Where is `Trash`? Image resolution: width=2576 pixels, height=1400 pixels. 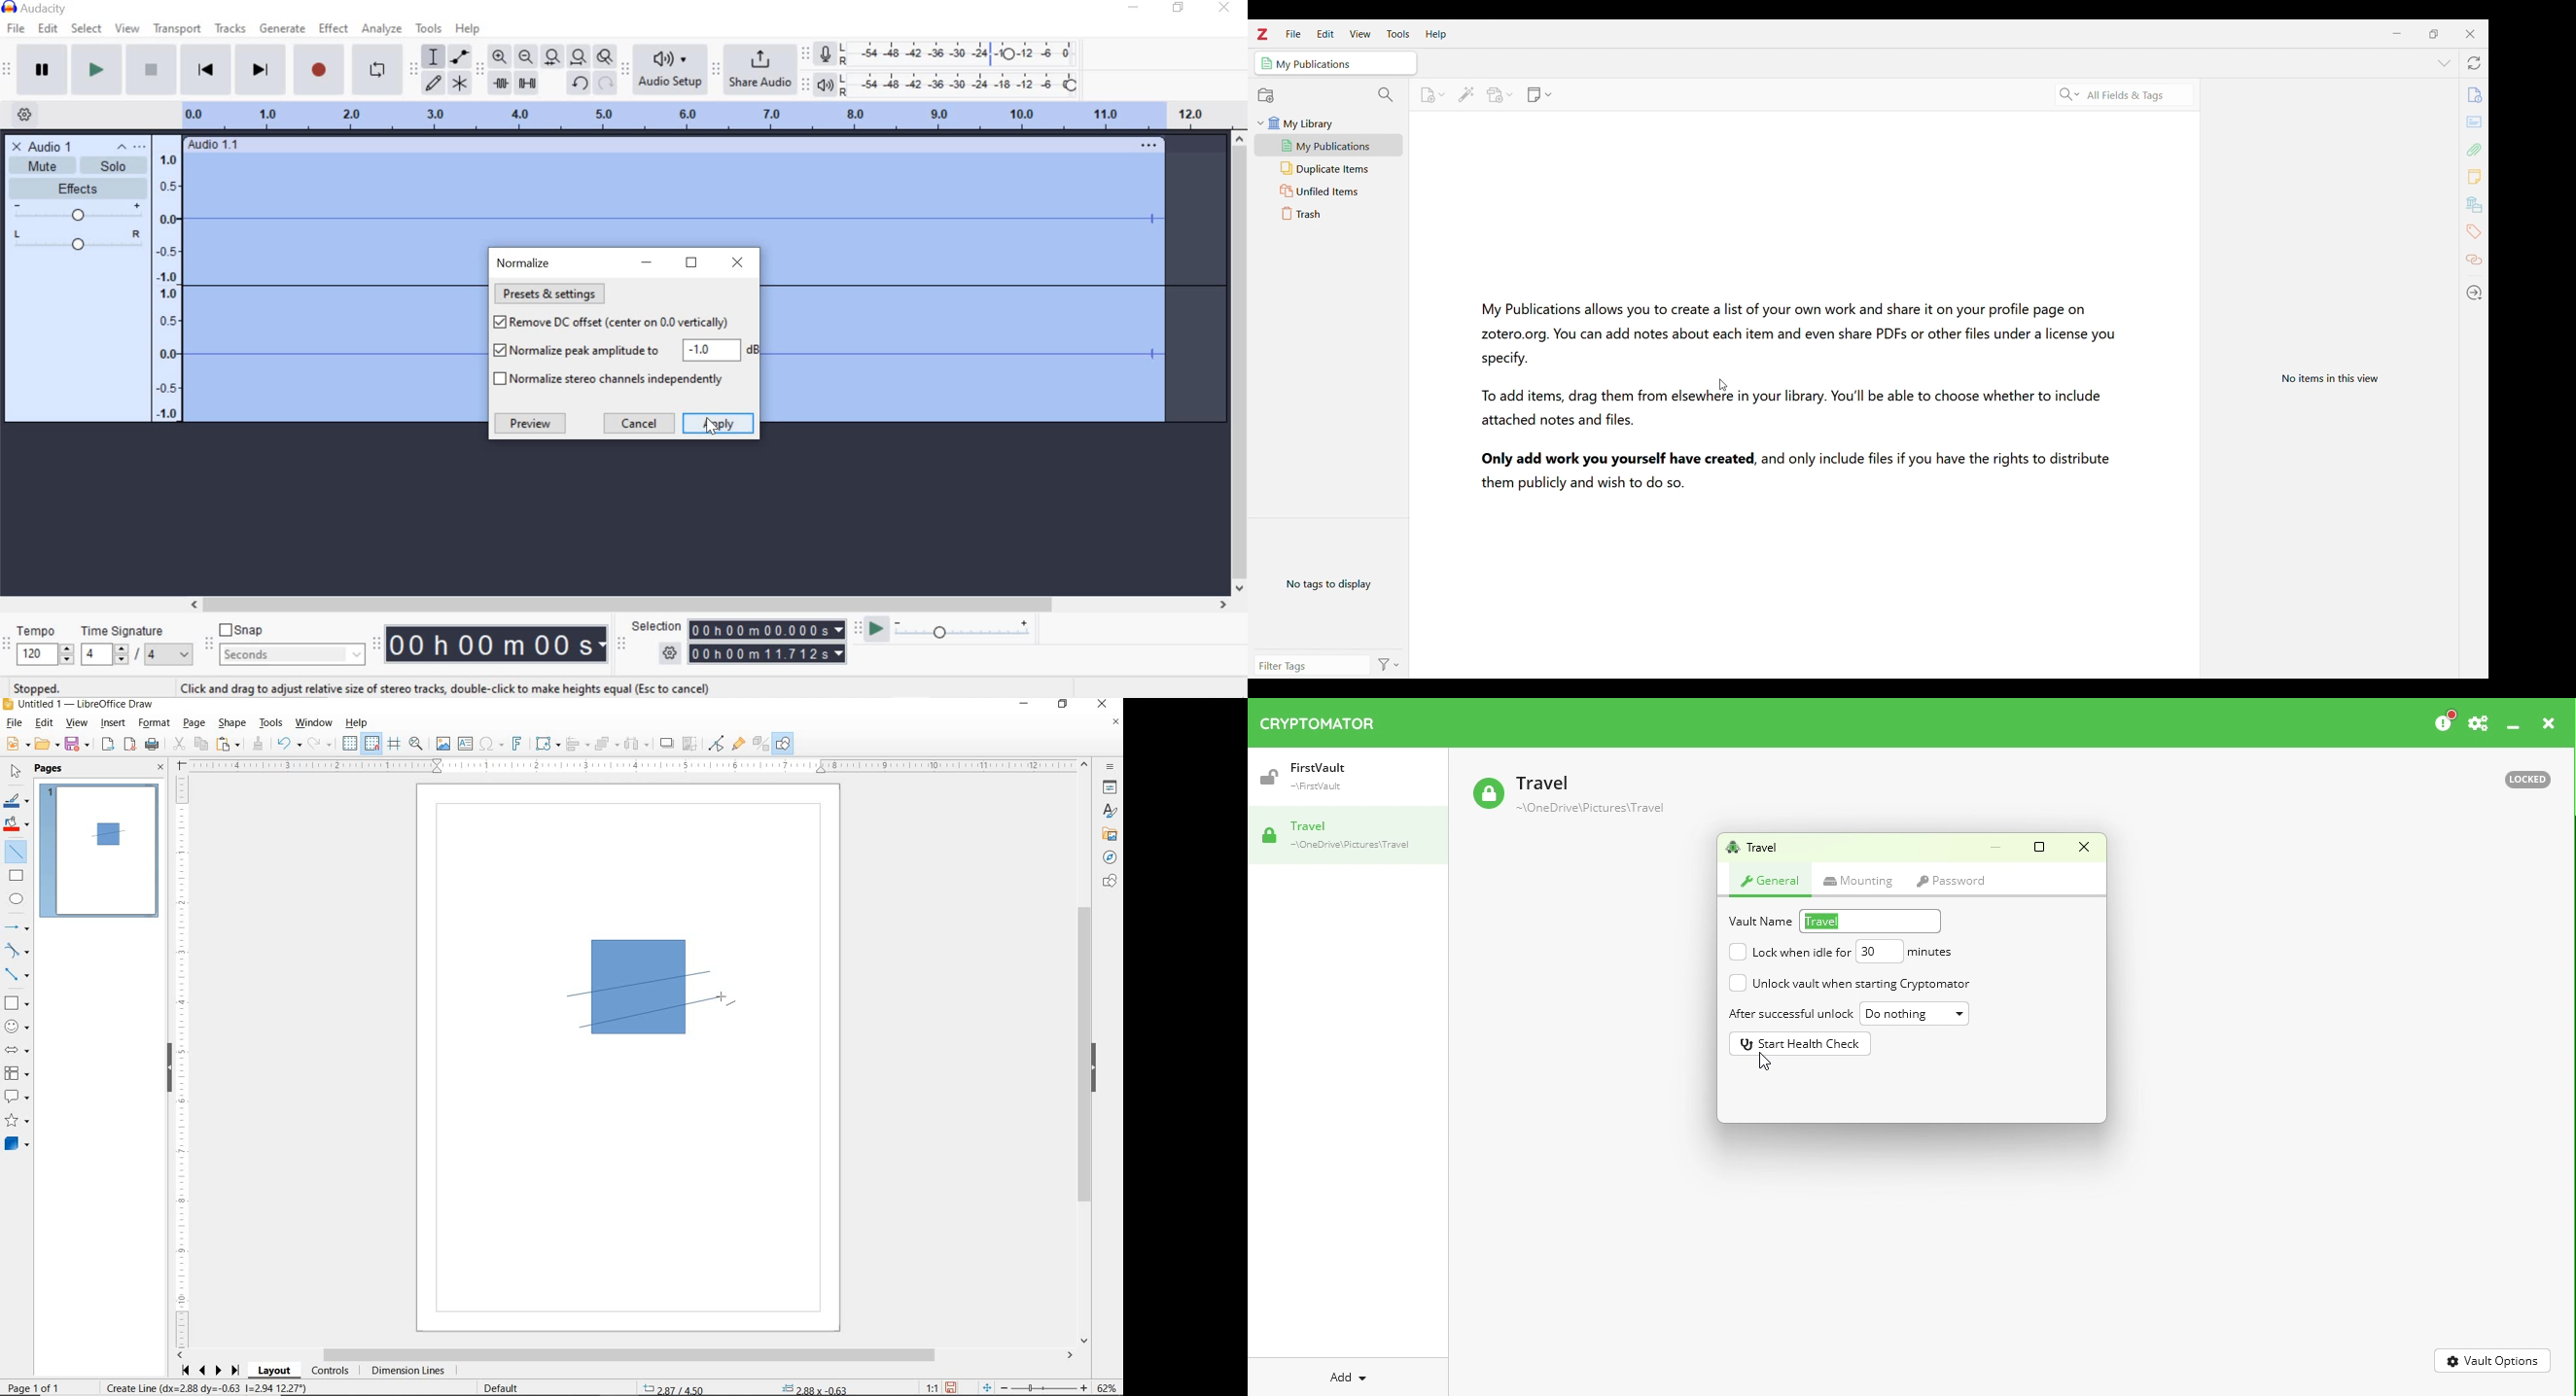 Trash is located at coordinates (1329, 213).